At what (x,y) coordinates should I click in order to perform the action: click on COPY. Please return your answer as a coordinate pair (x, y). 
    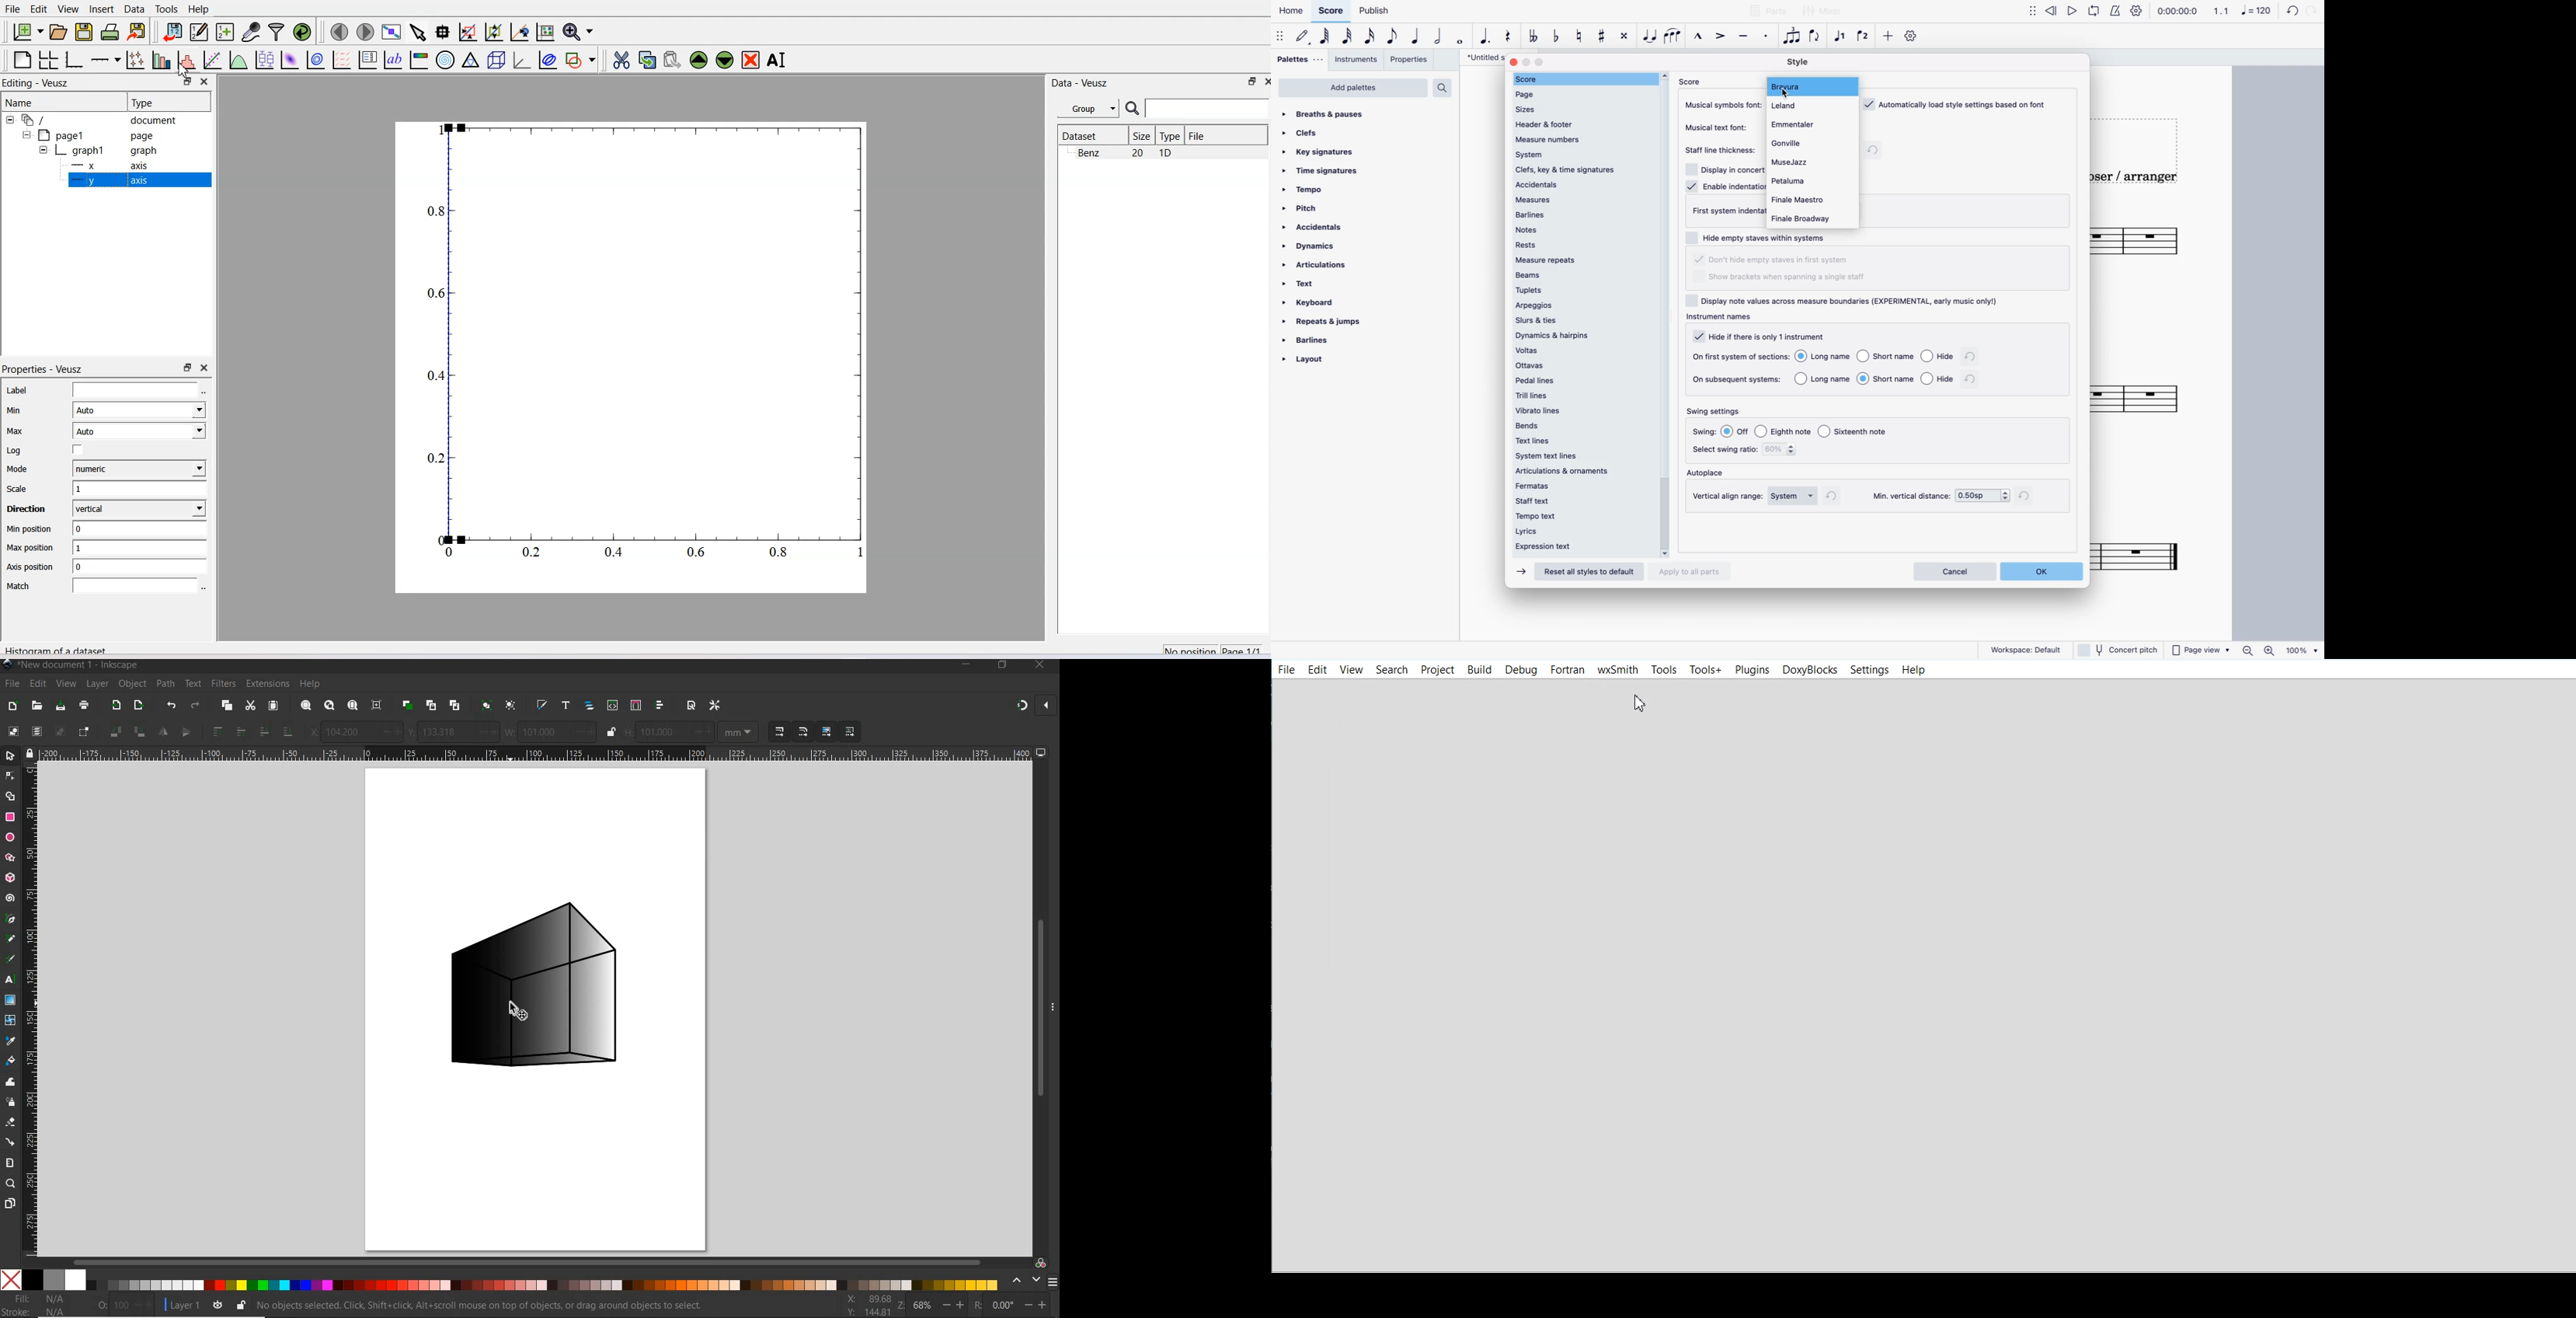
    Looking at the image, I should click on (227, 706).